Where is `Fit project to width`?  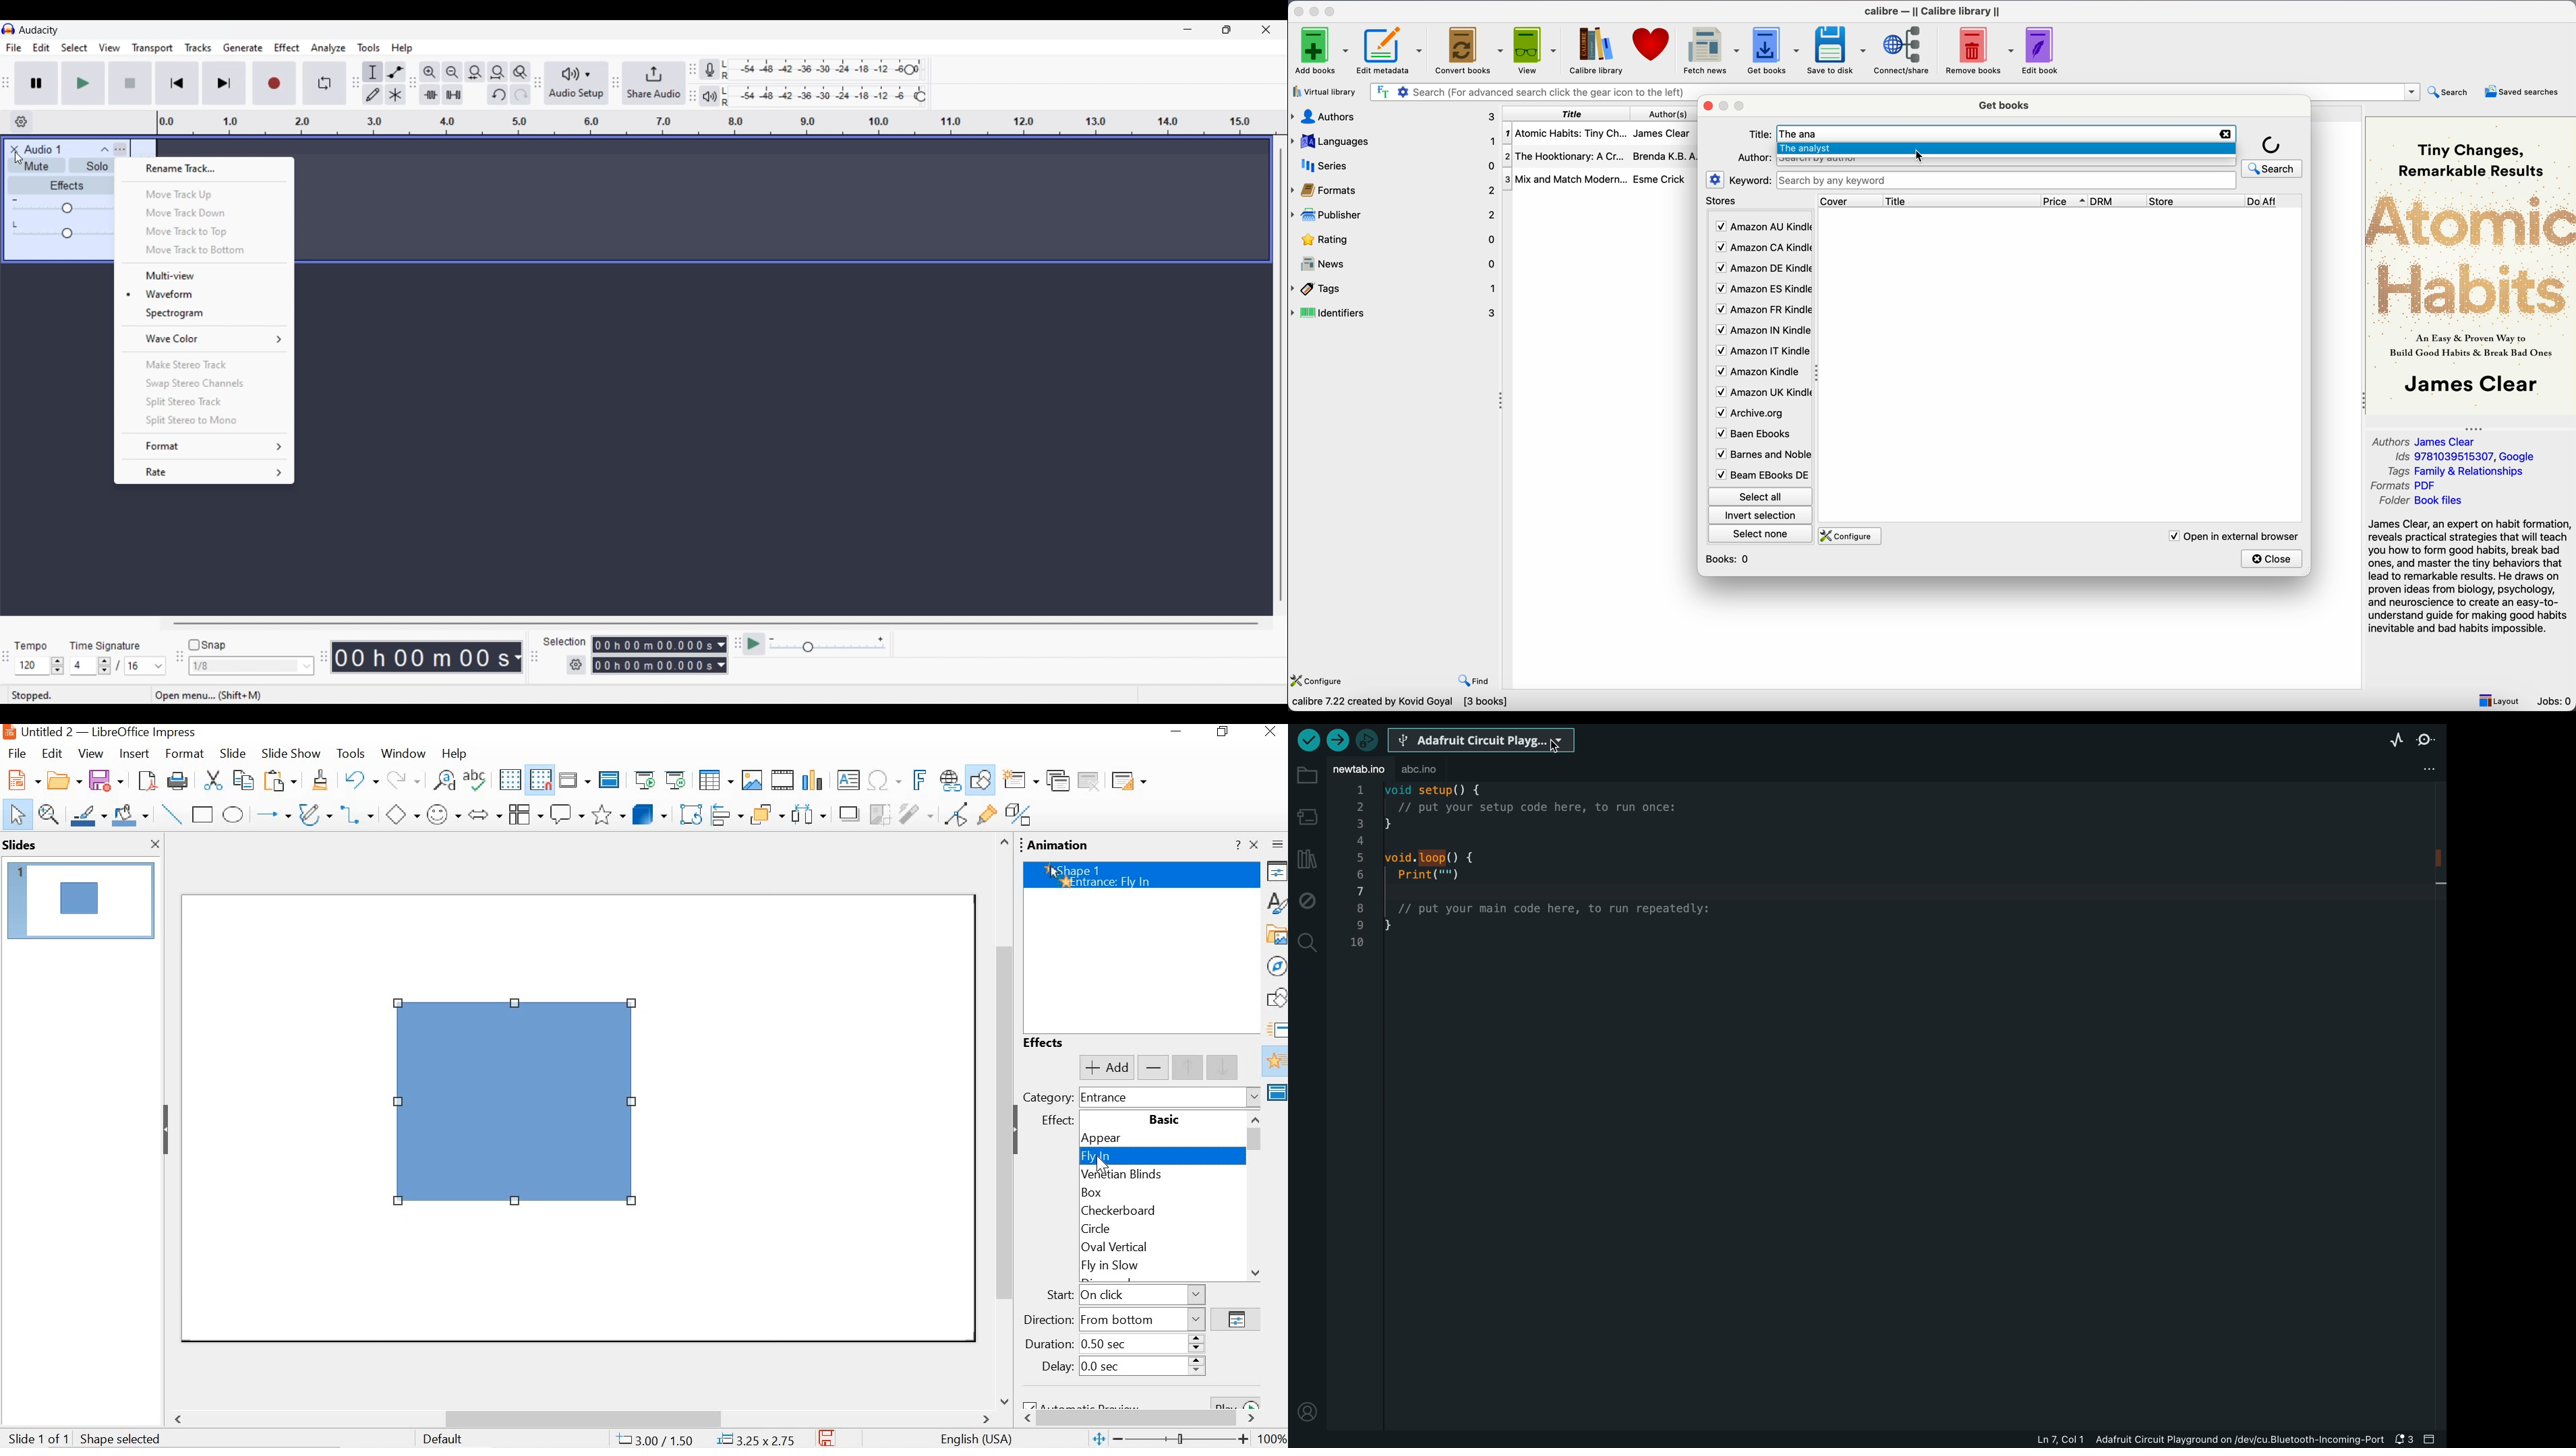 Fit project to width is located at coordinates (498, 72).